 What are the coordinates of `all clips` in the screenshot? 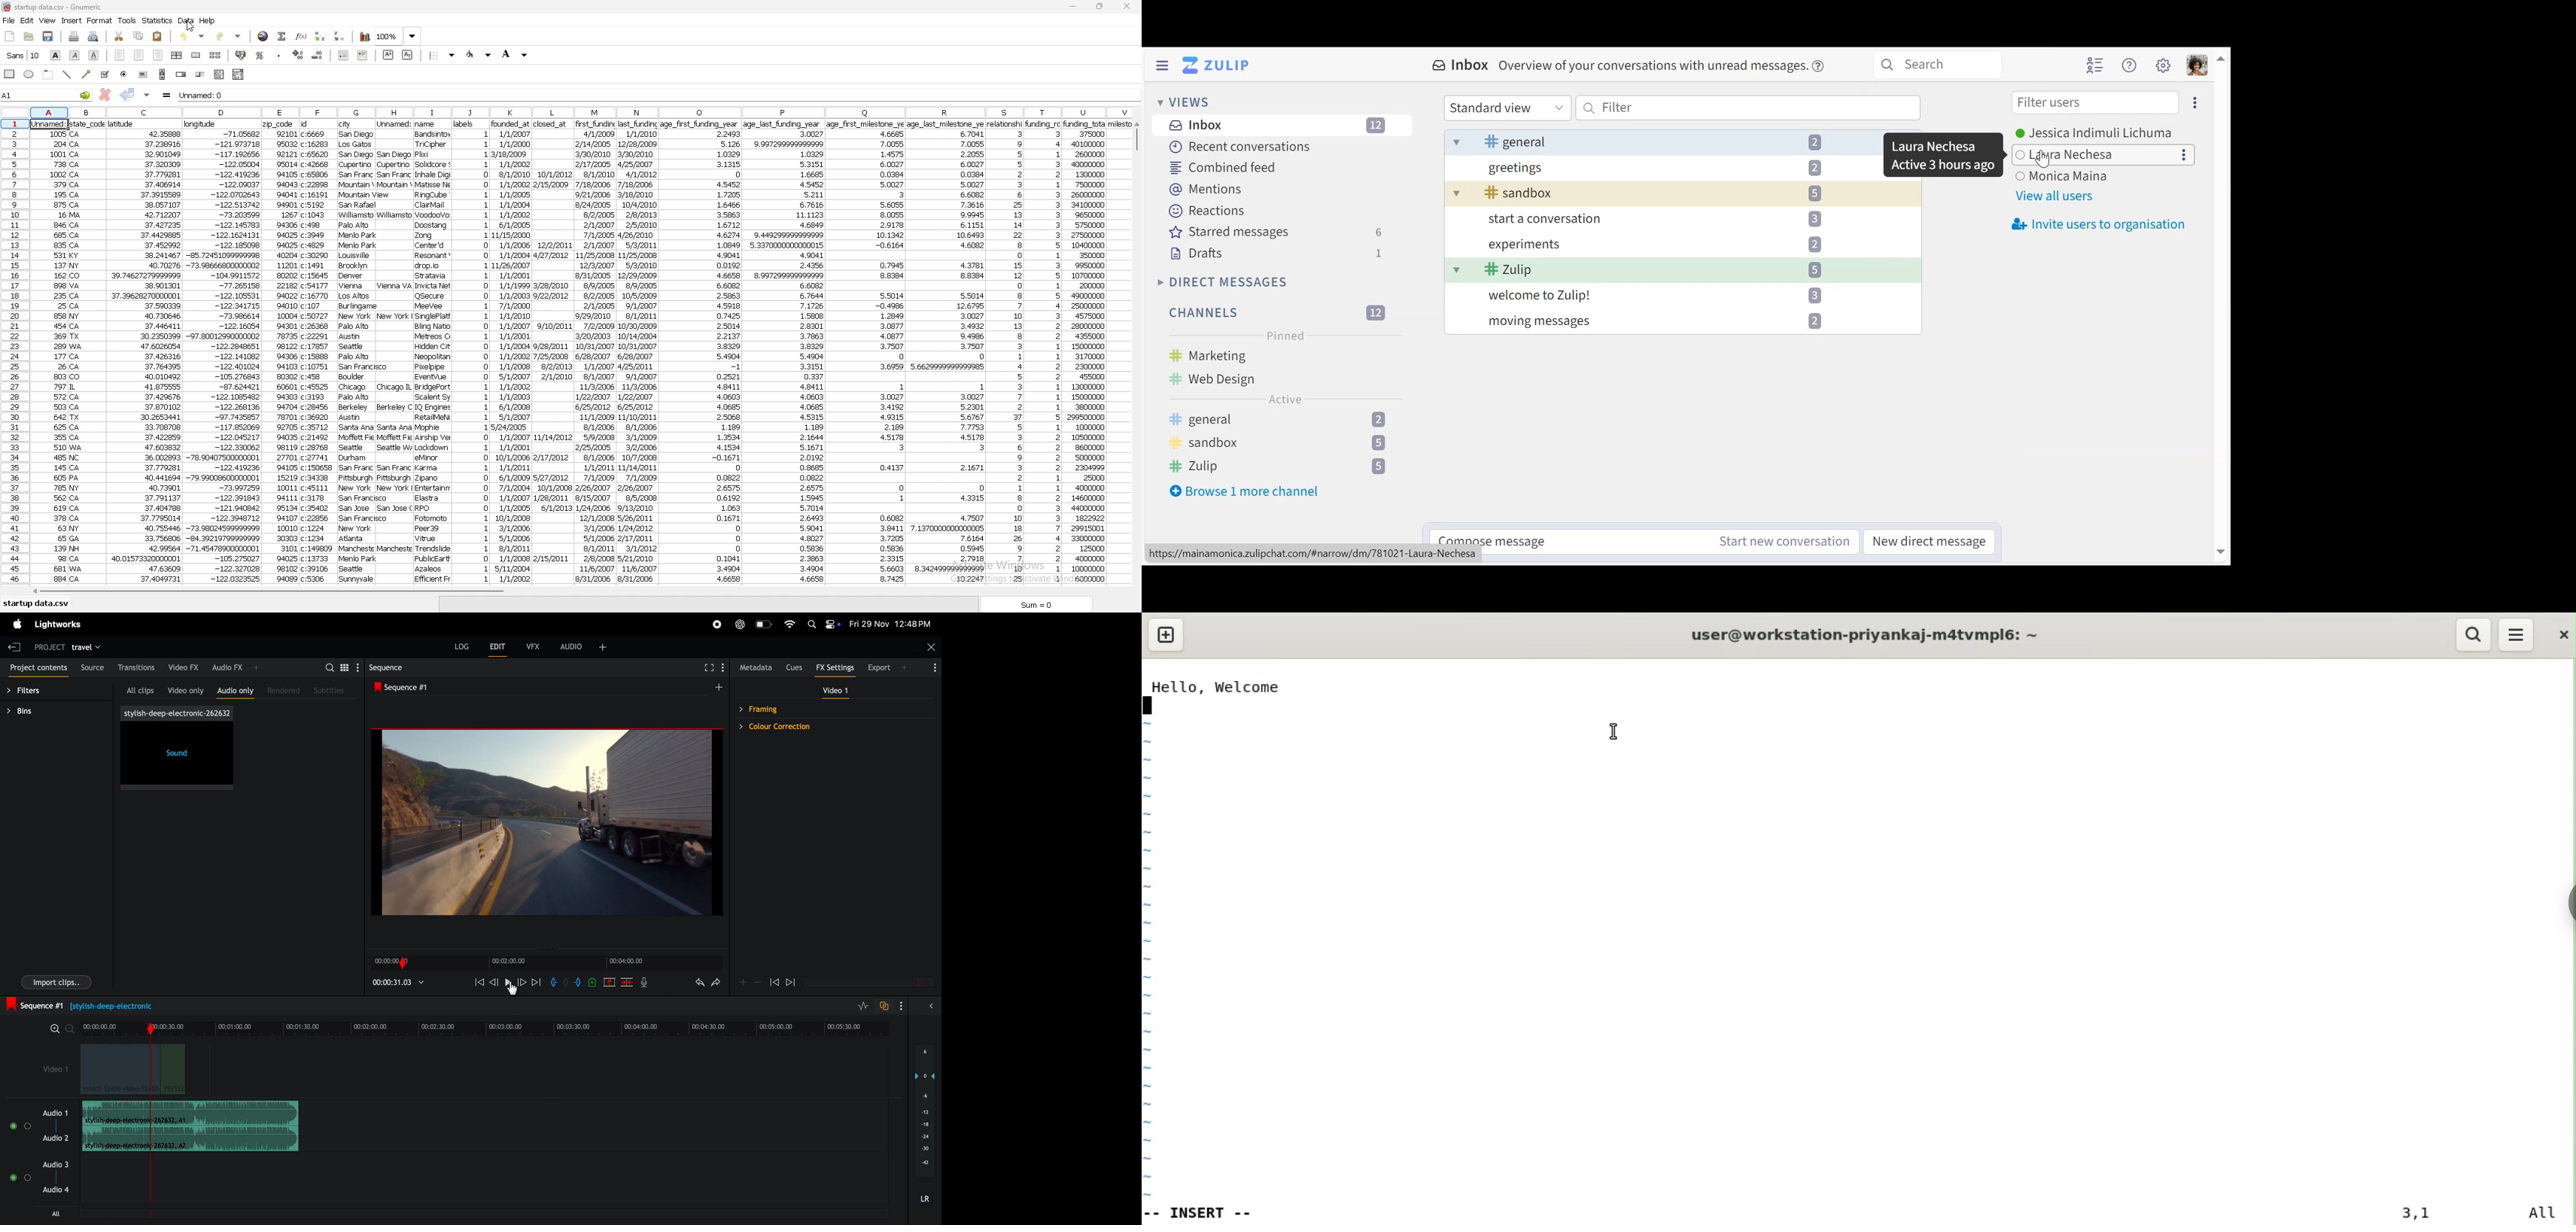 It's located at (140, 689).